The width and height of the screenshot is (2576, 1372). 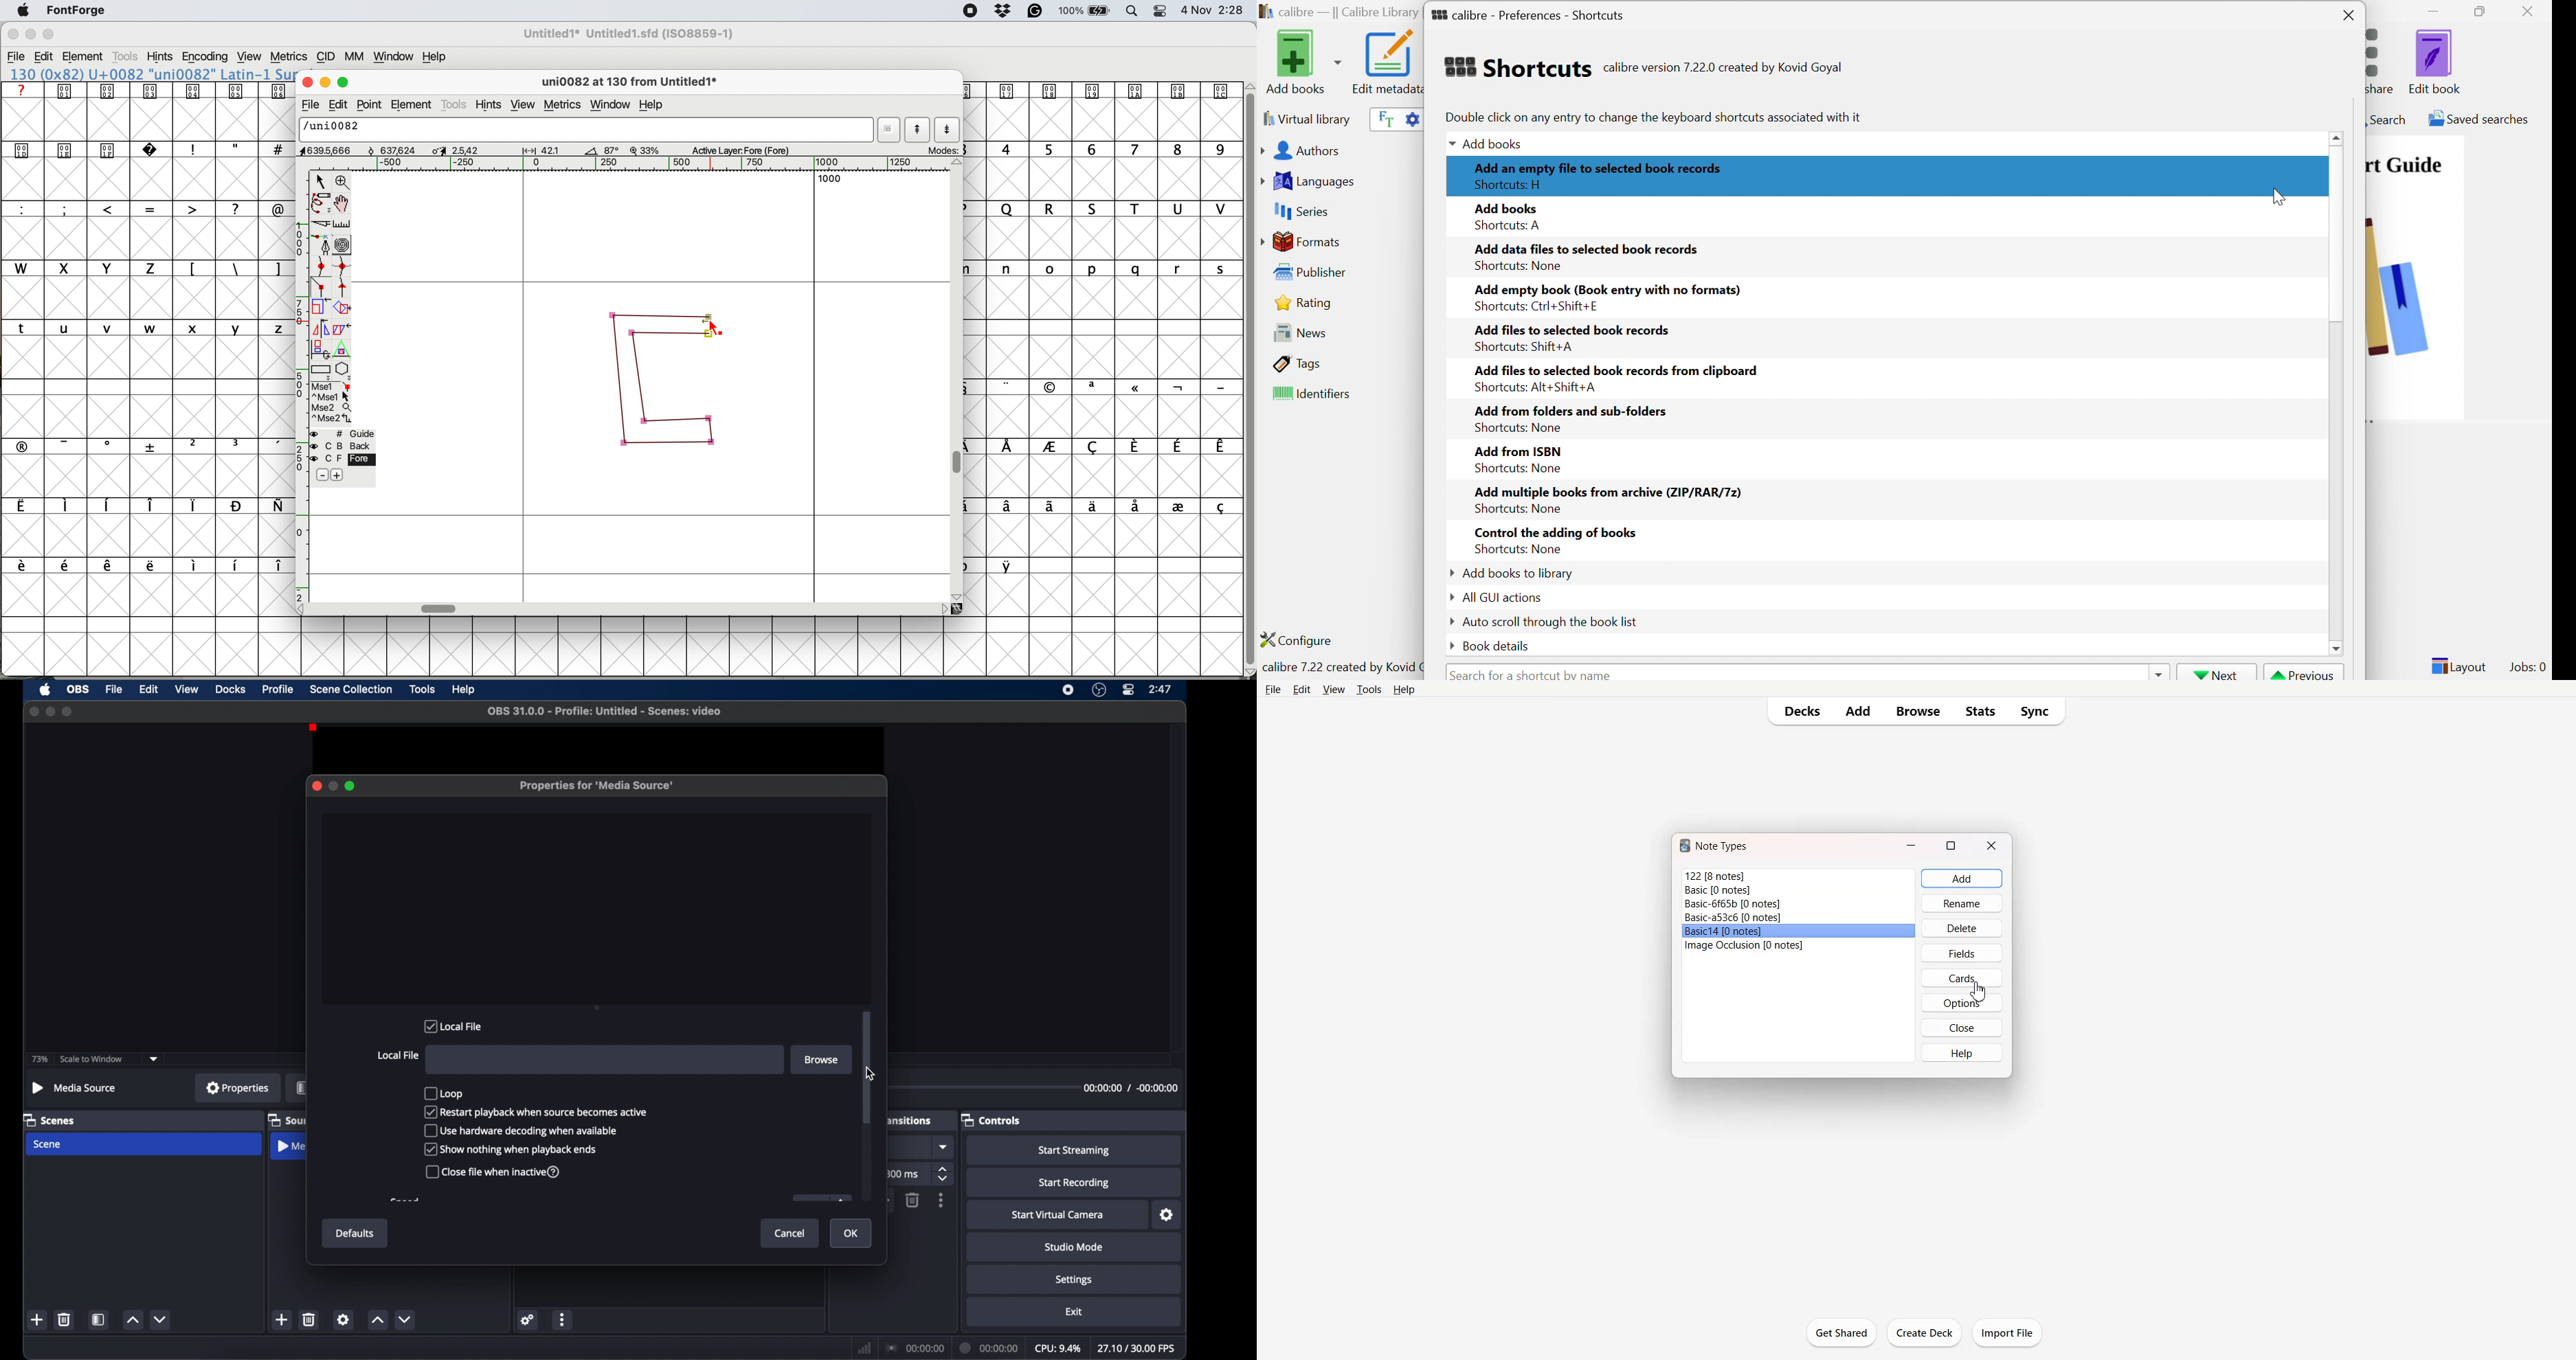 I want to click on View, so click(x=1333, y=690).